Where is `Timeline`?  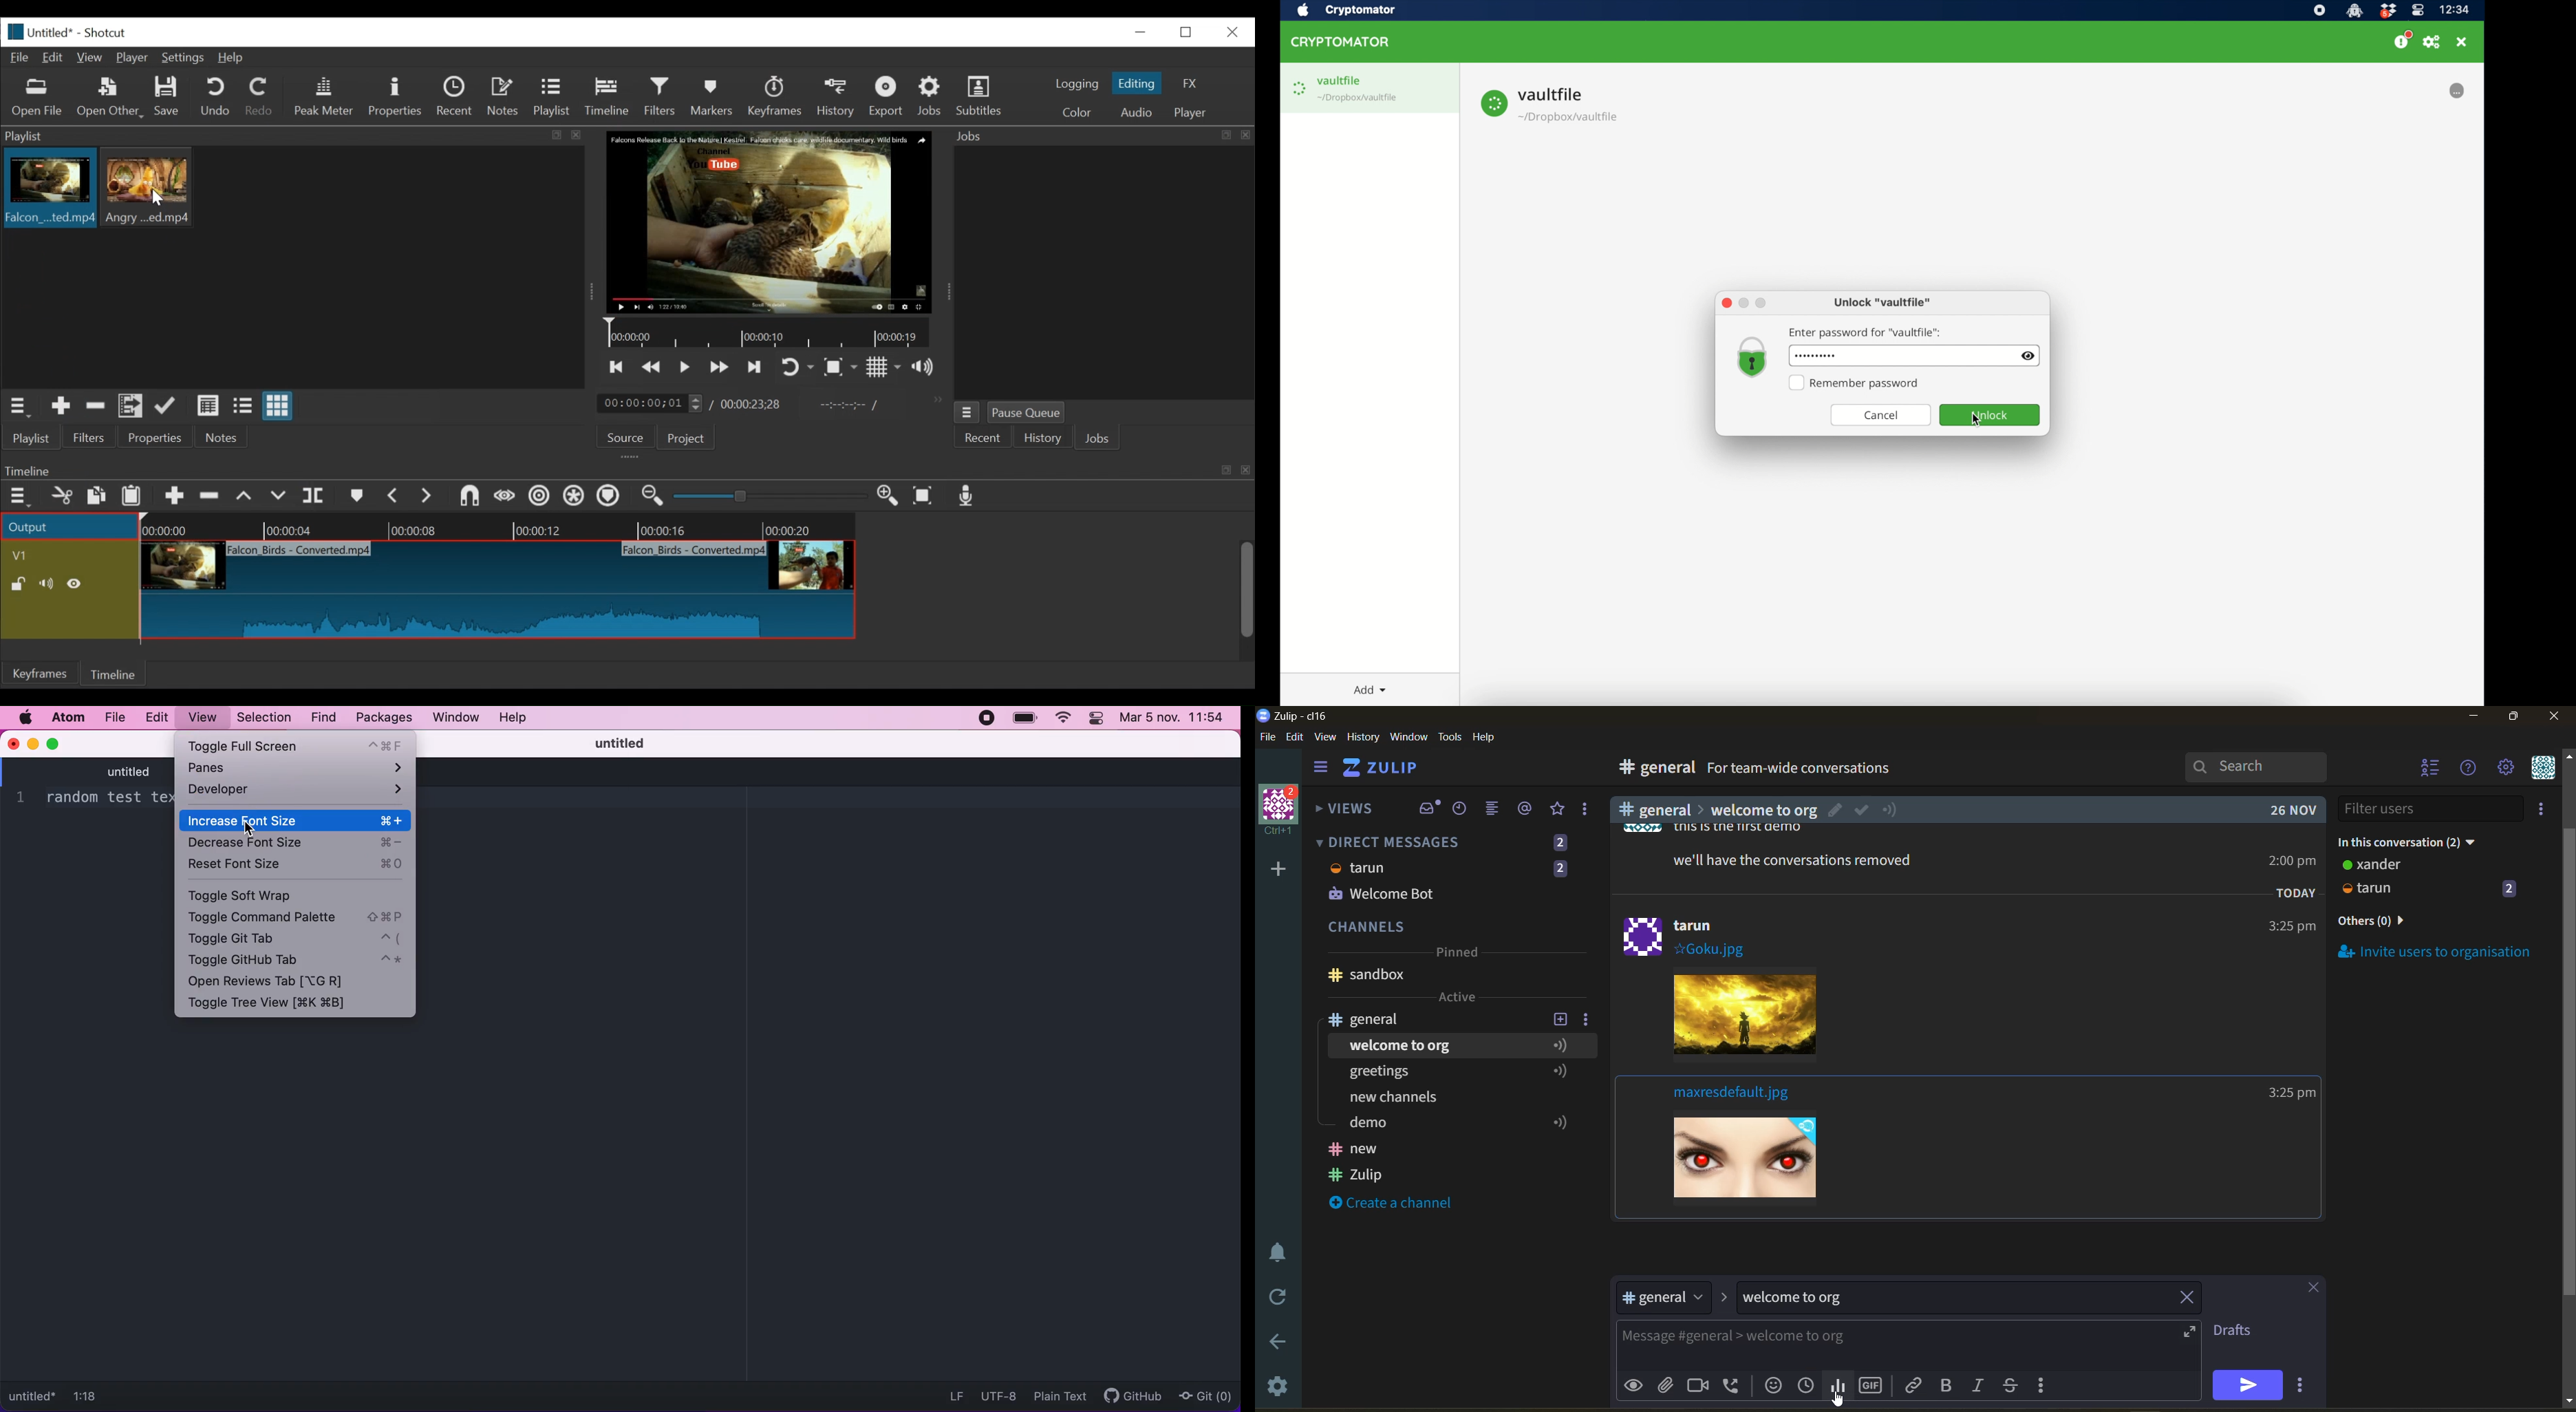
Timeline is located at coordinates (116, 672).